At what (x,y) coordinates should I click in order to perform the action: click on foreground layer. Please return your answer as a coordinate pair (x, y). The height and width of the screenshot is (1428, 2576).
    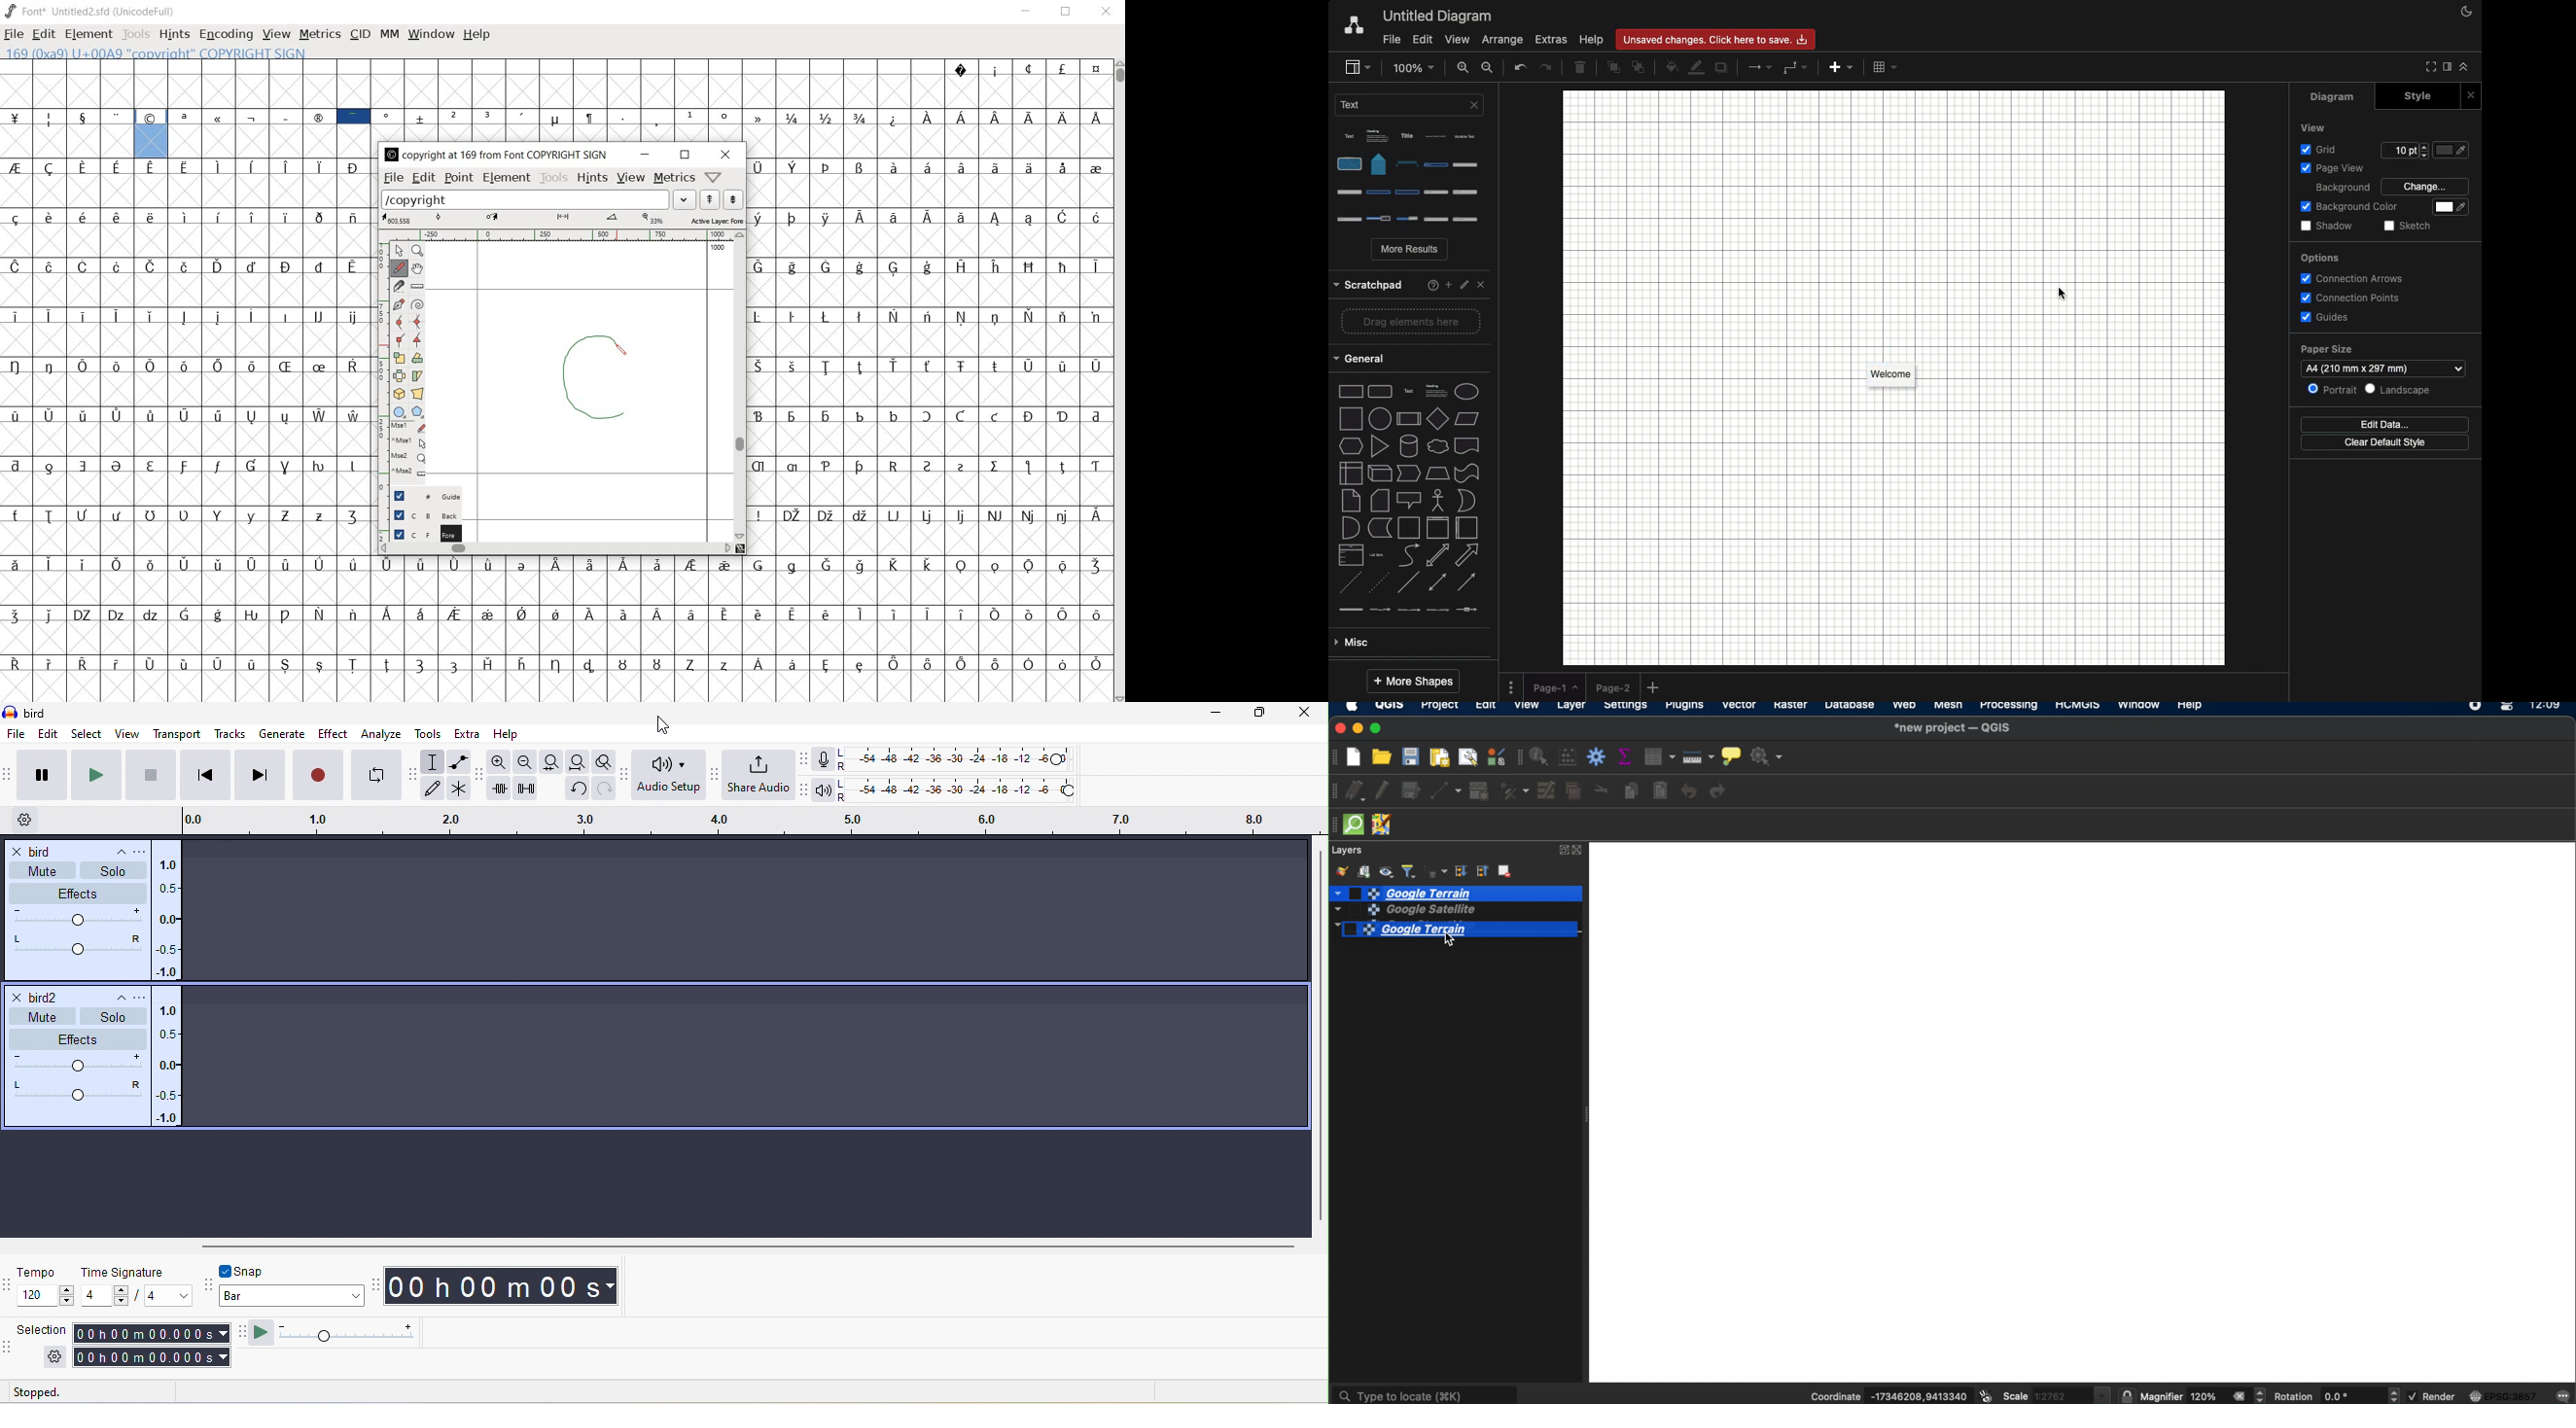
    Looking at the image, I should click on (419, 534).